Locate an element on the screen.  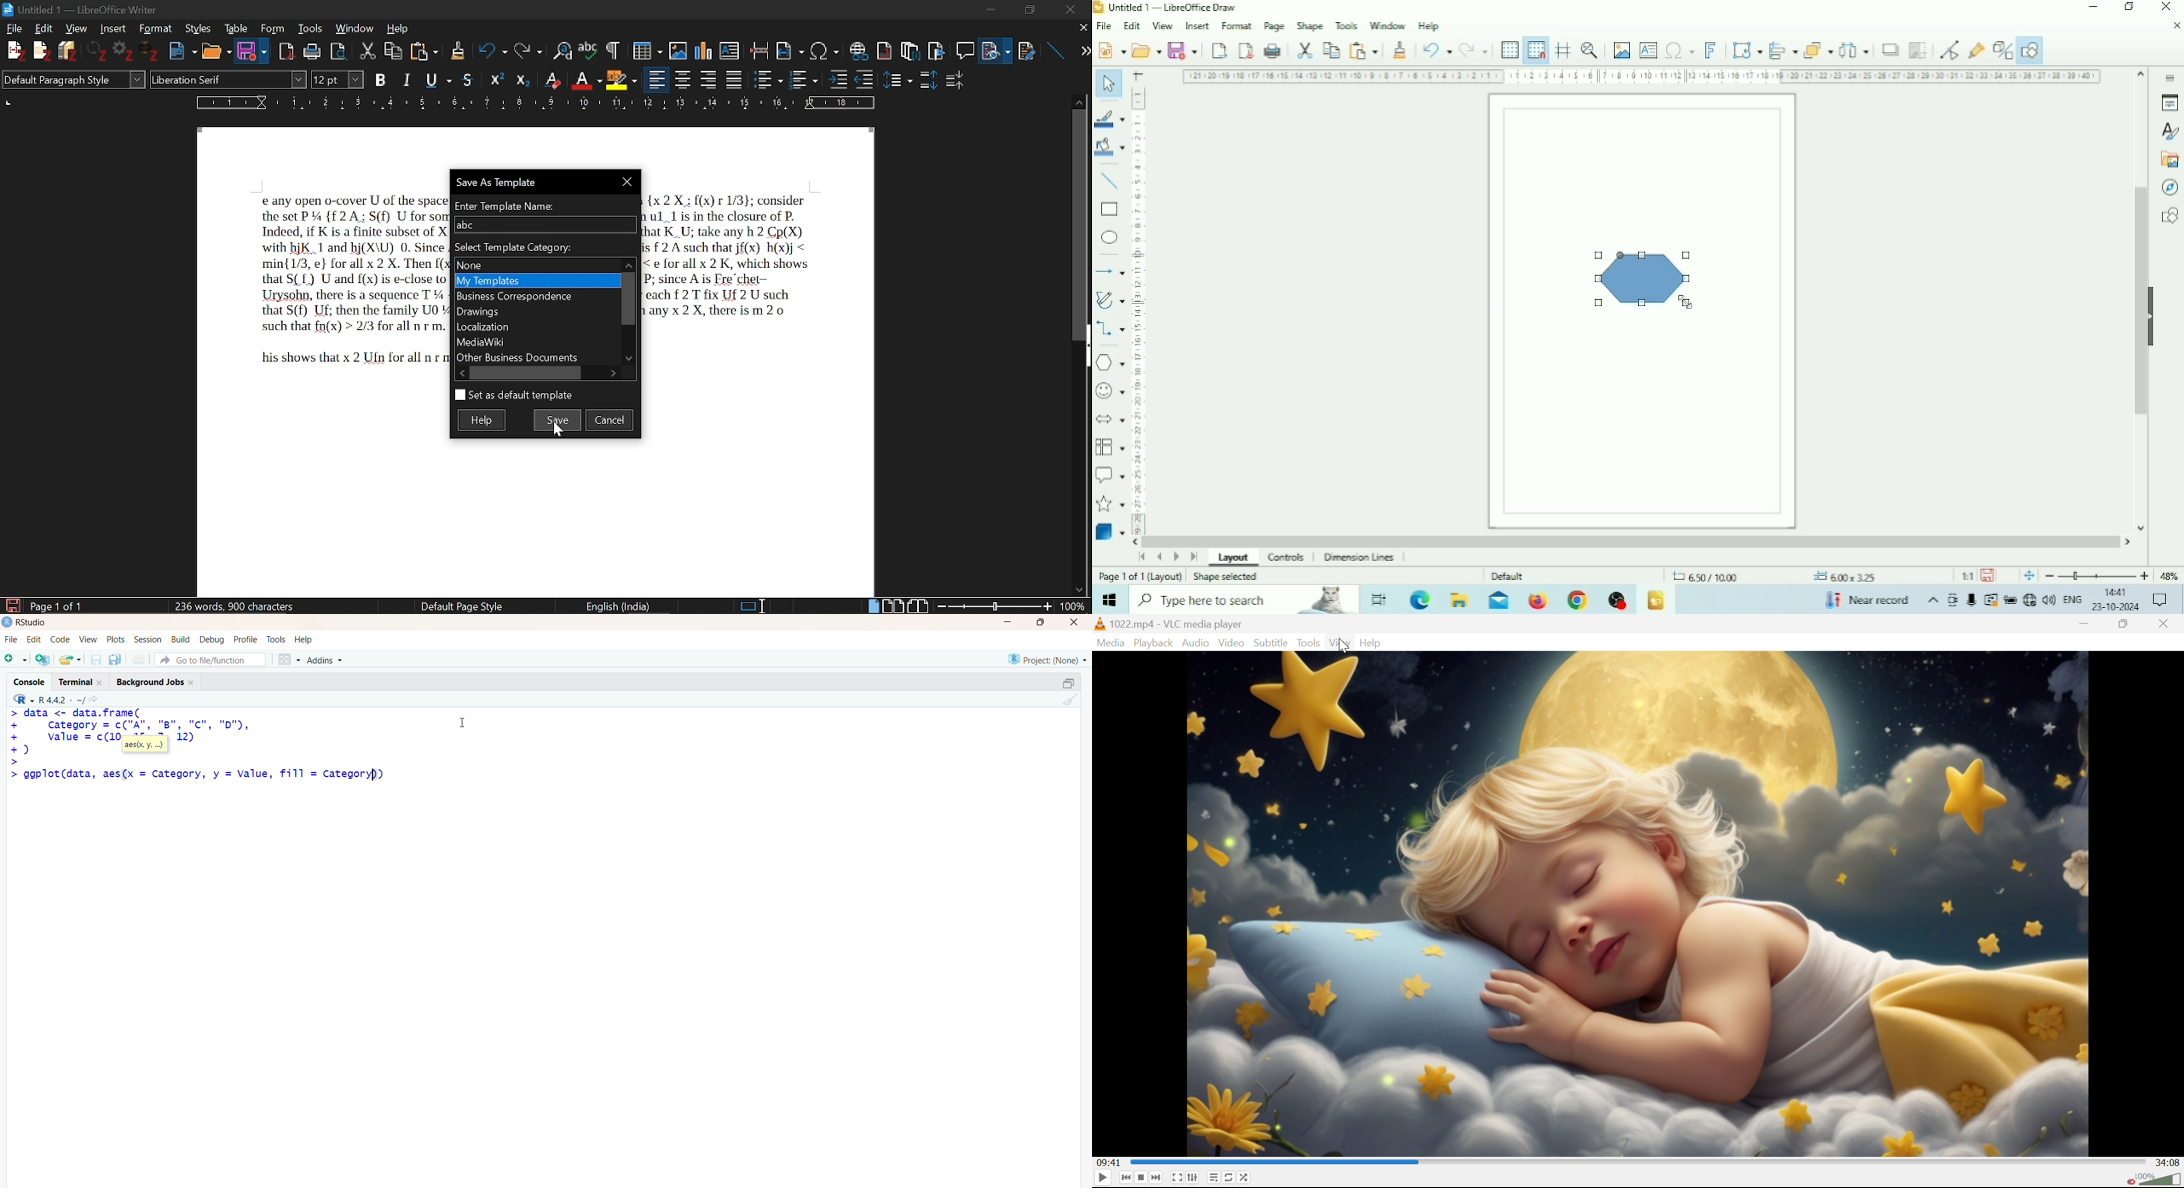
Paste is located at coordinates (1363, 50).